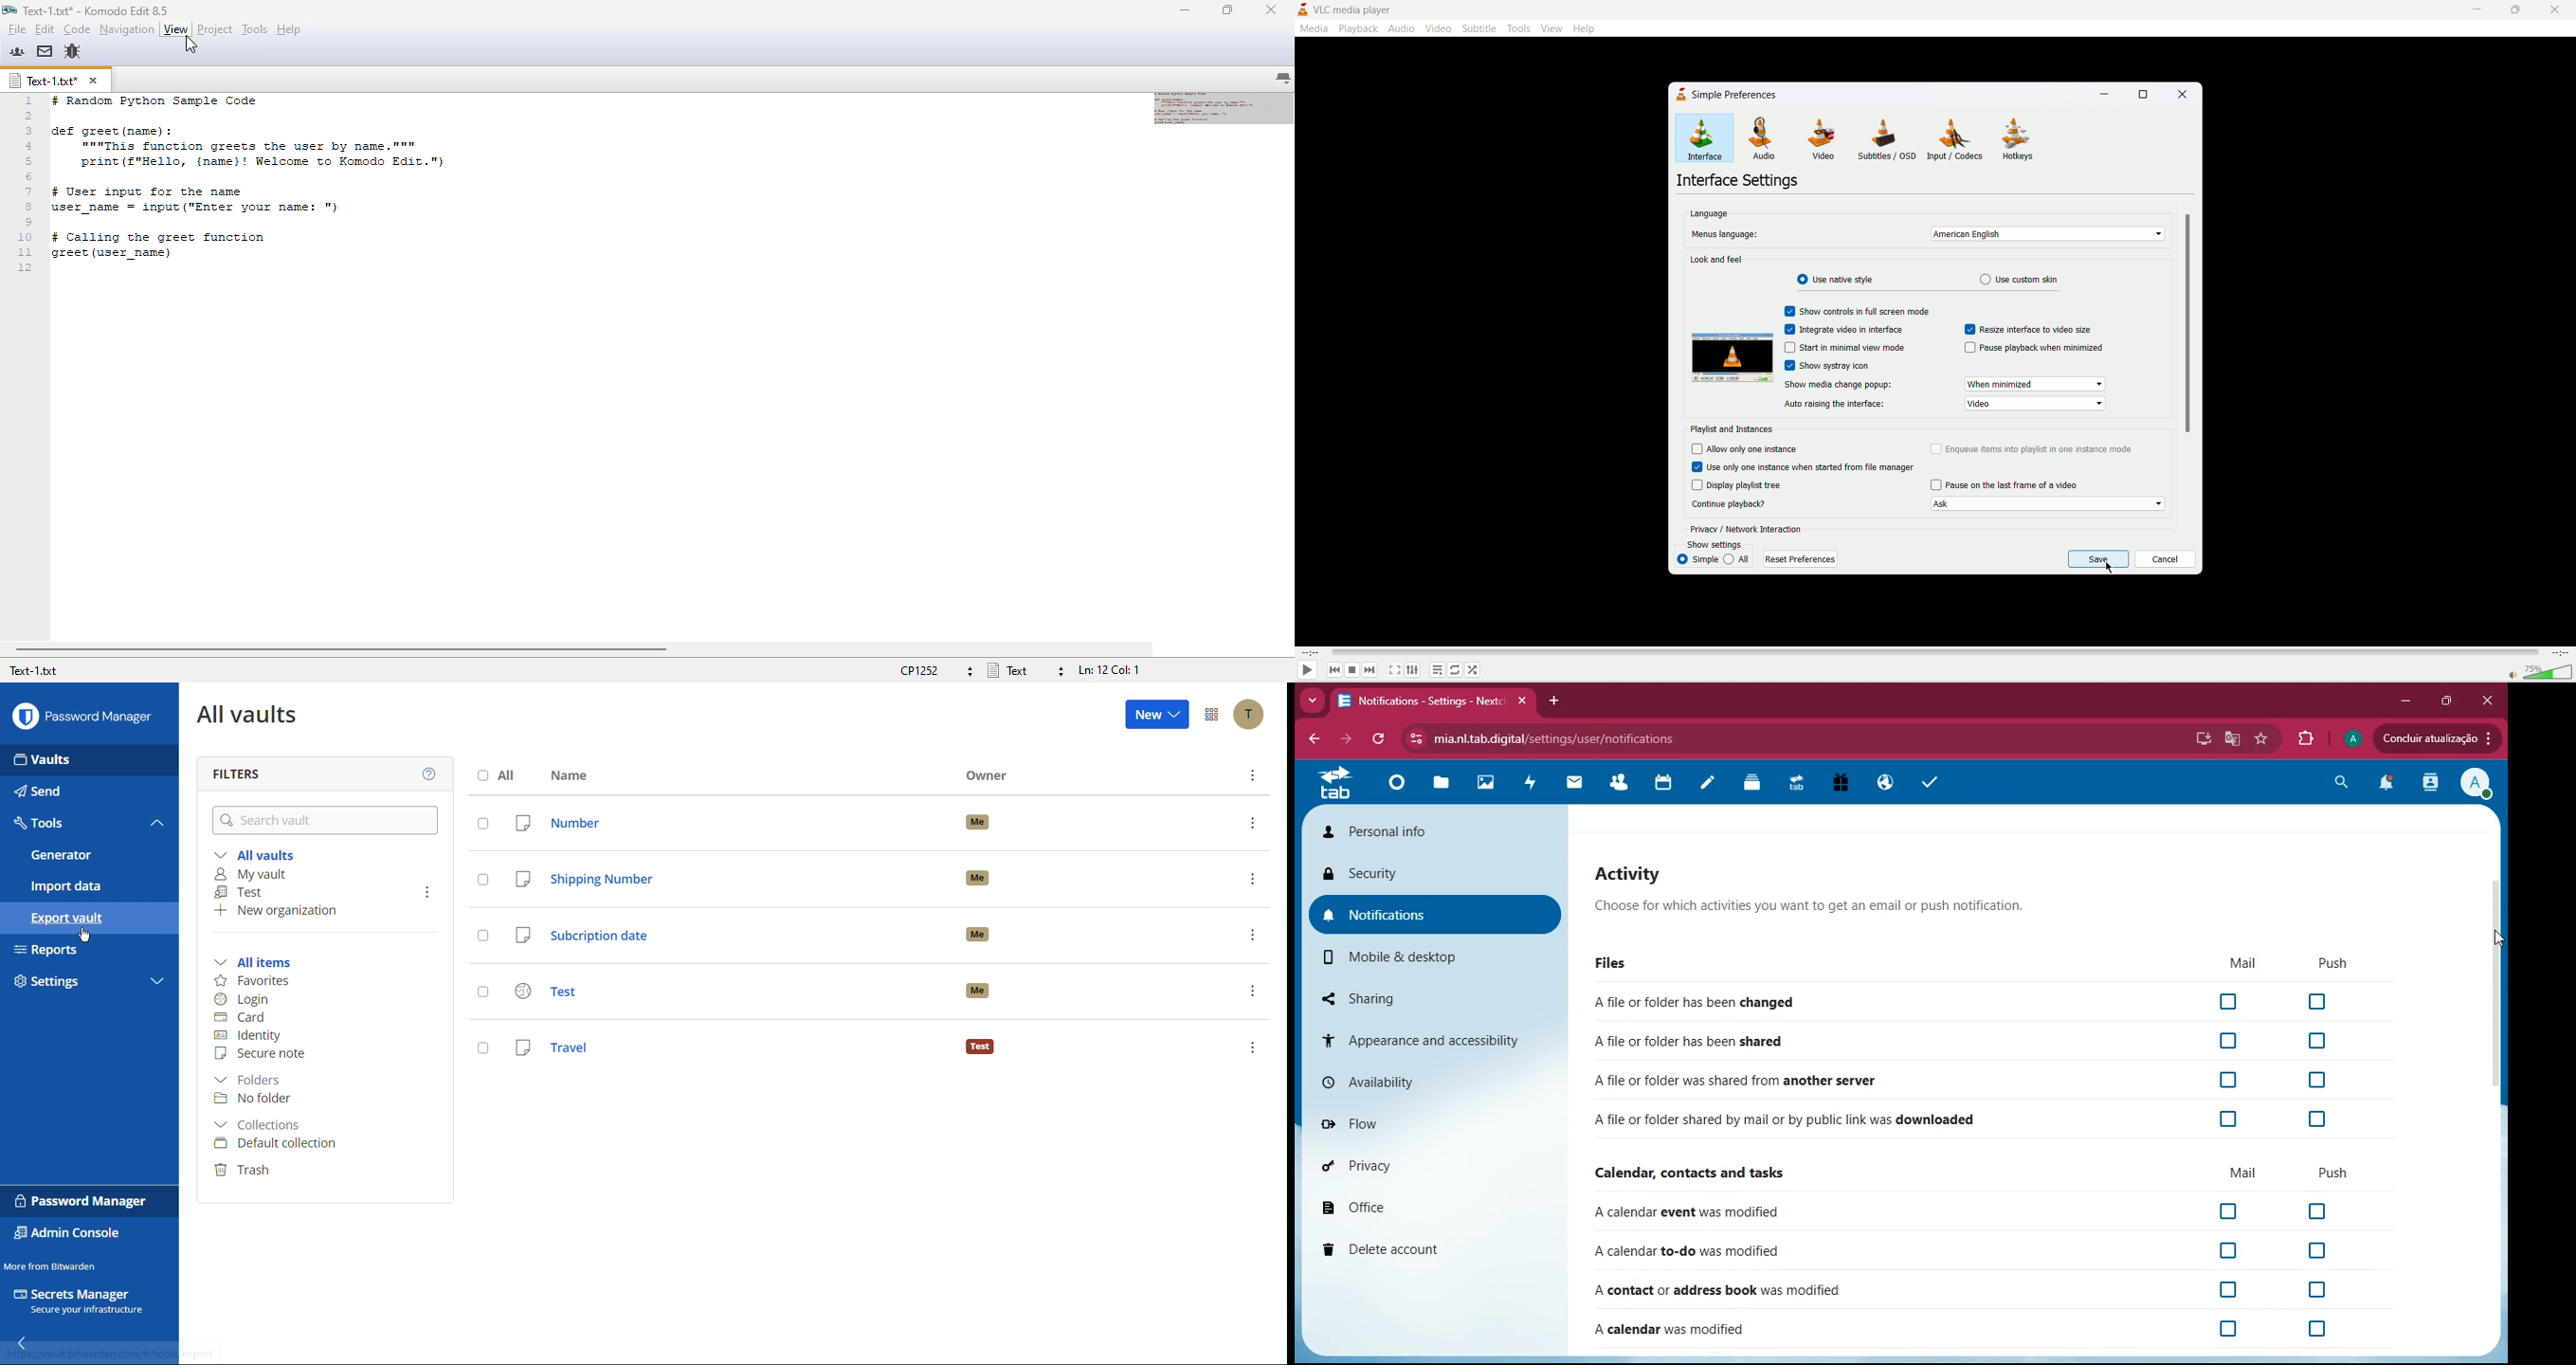 The width and height of the screenshot is (2576, 1372). Describe the element at coordinates (2201, 740) in the screenshot. I see `desktop` at that location.